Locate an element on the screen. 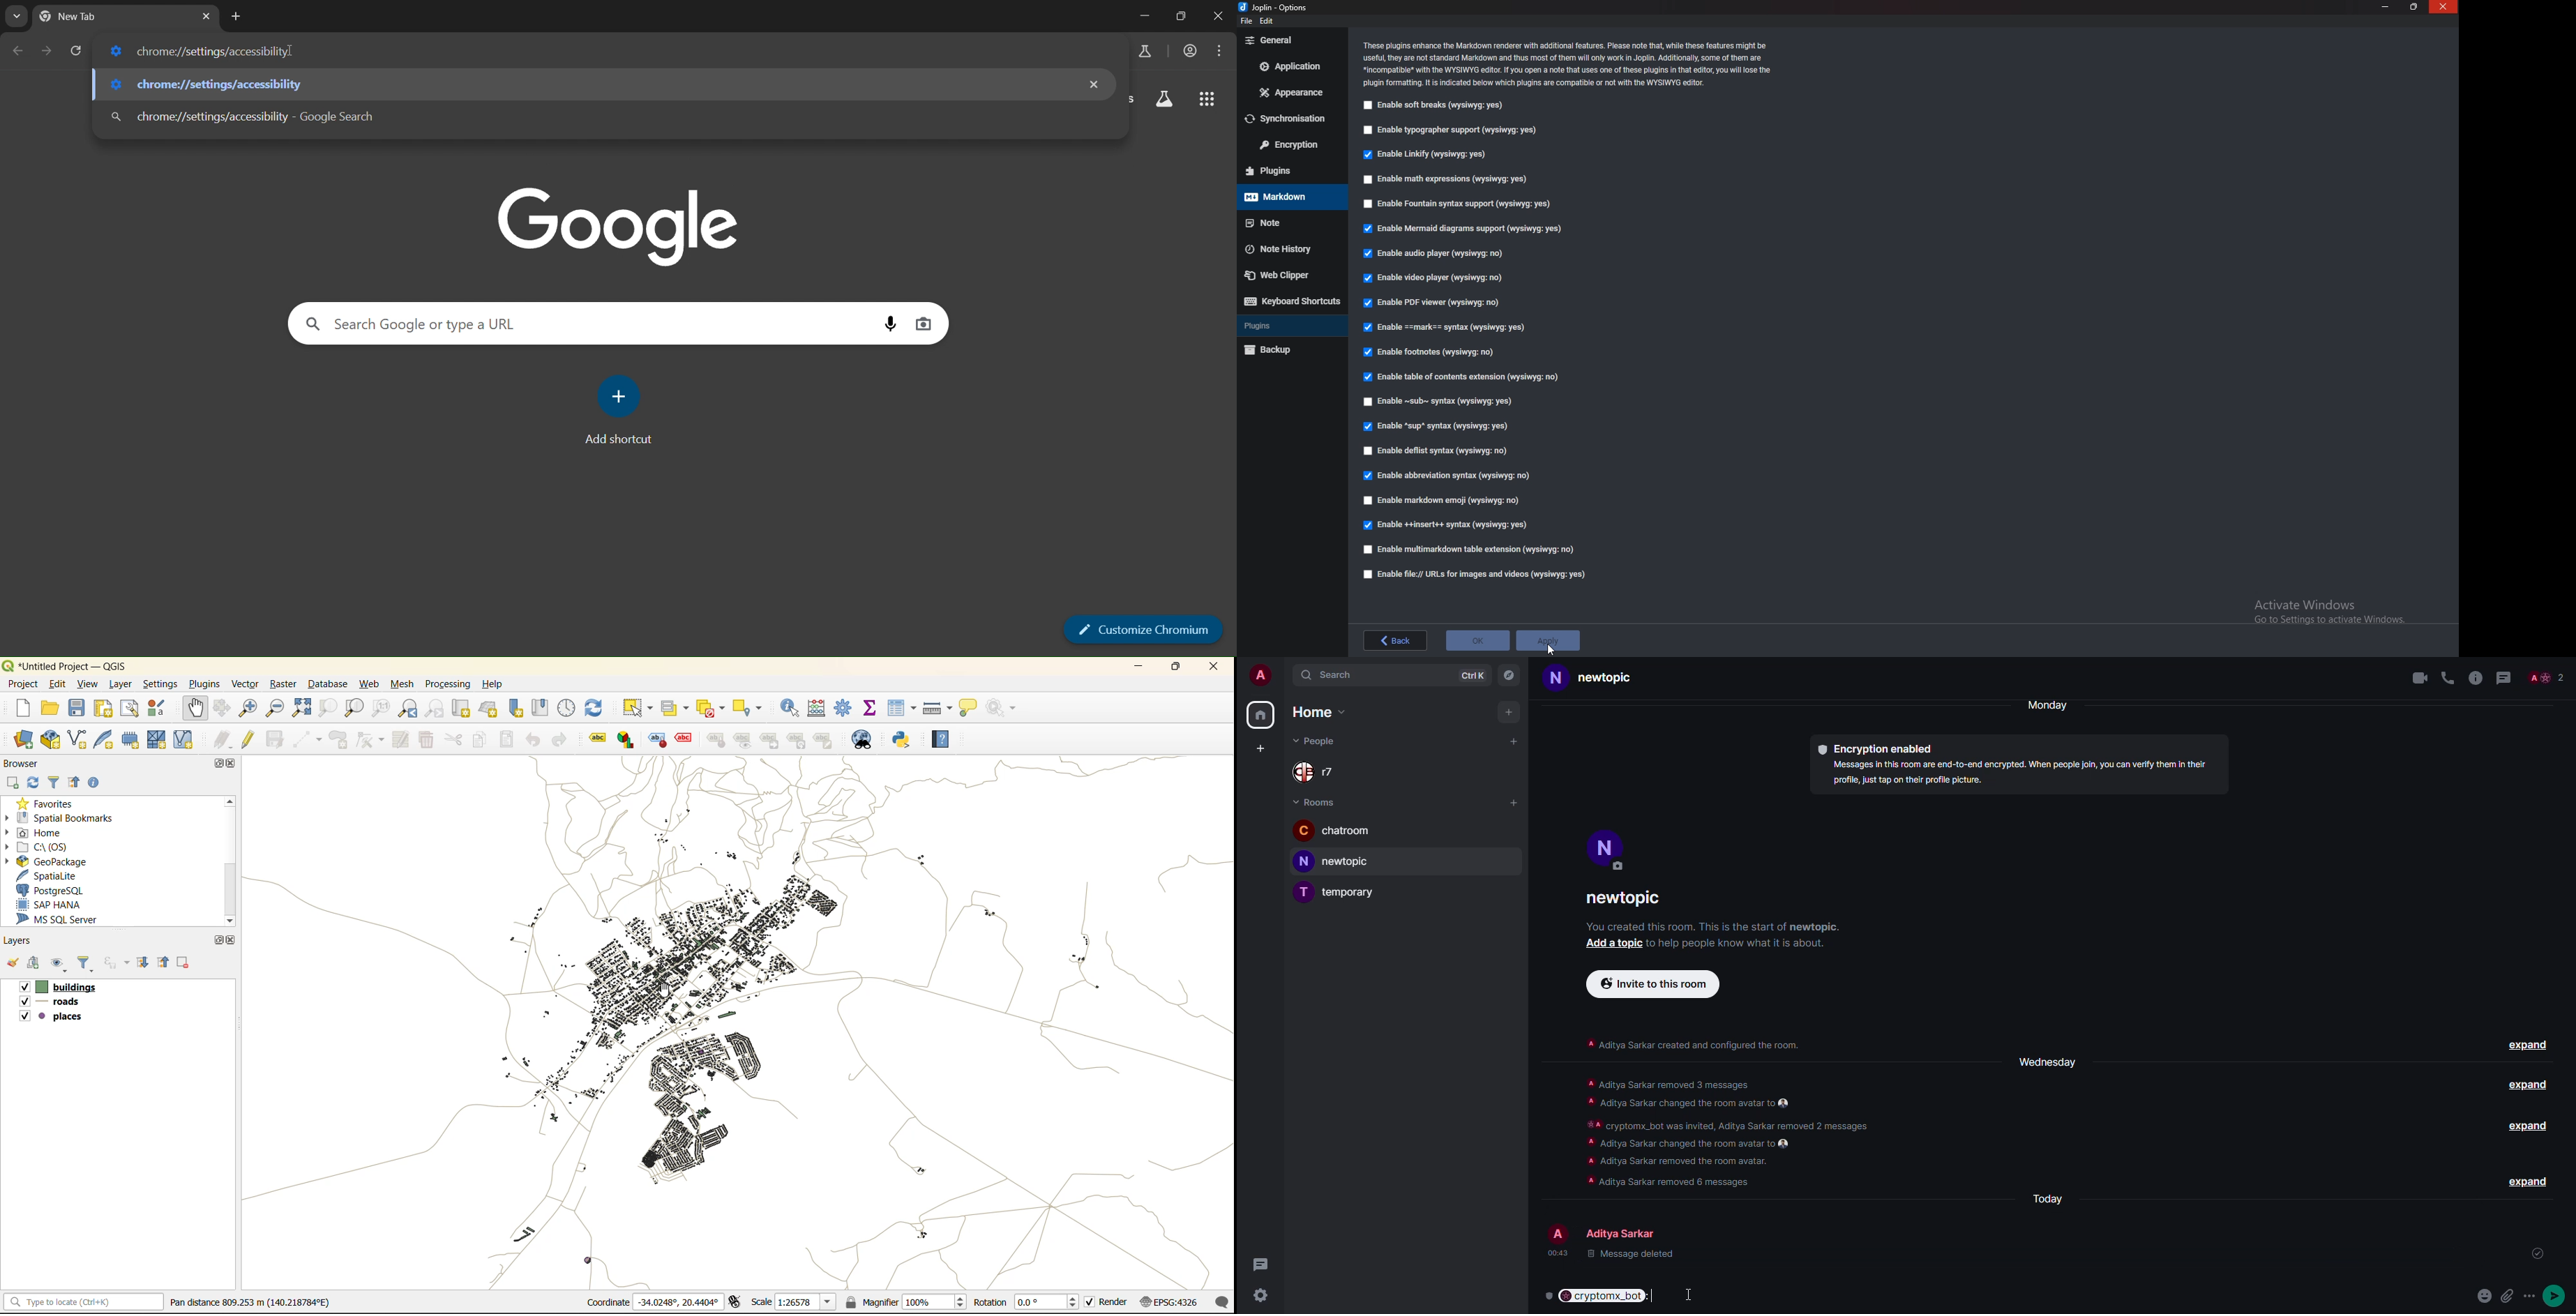 The image size is (2576, 1316). label graph is located at coordinates (626, 740).